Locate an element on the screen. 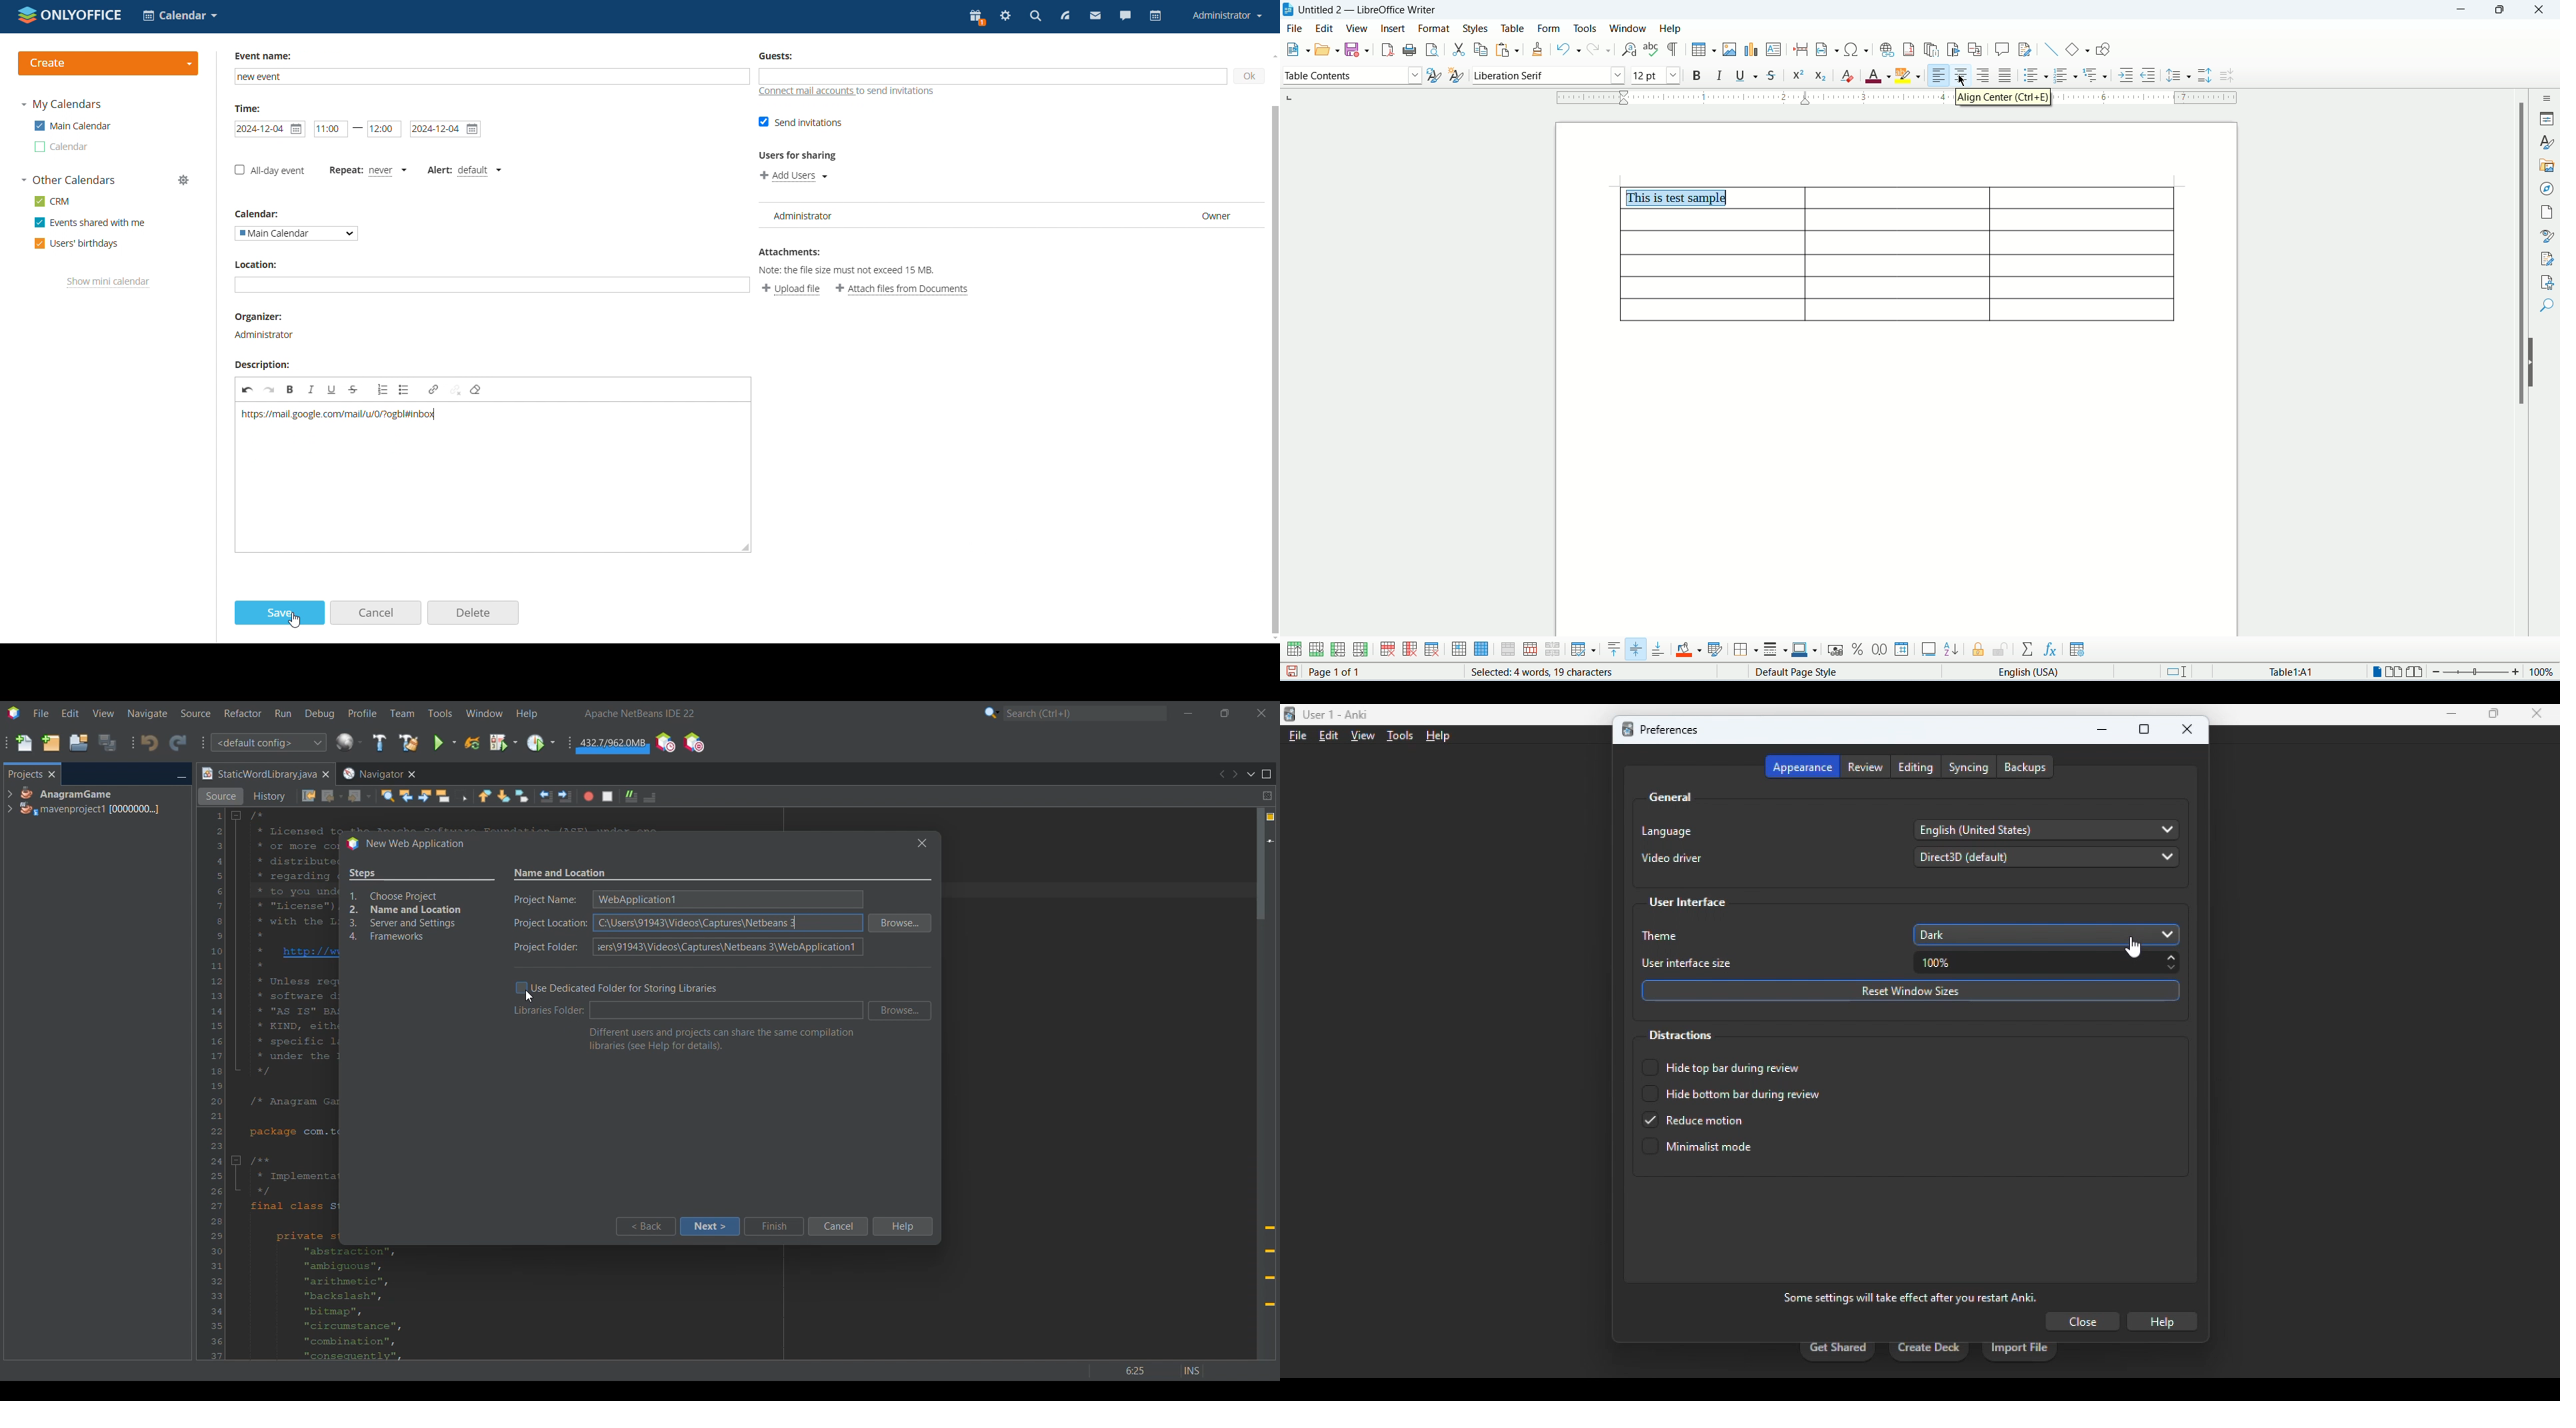  strikethrough is located at coordinates (1769, 76).